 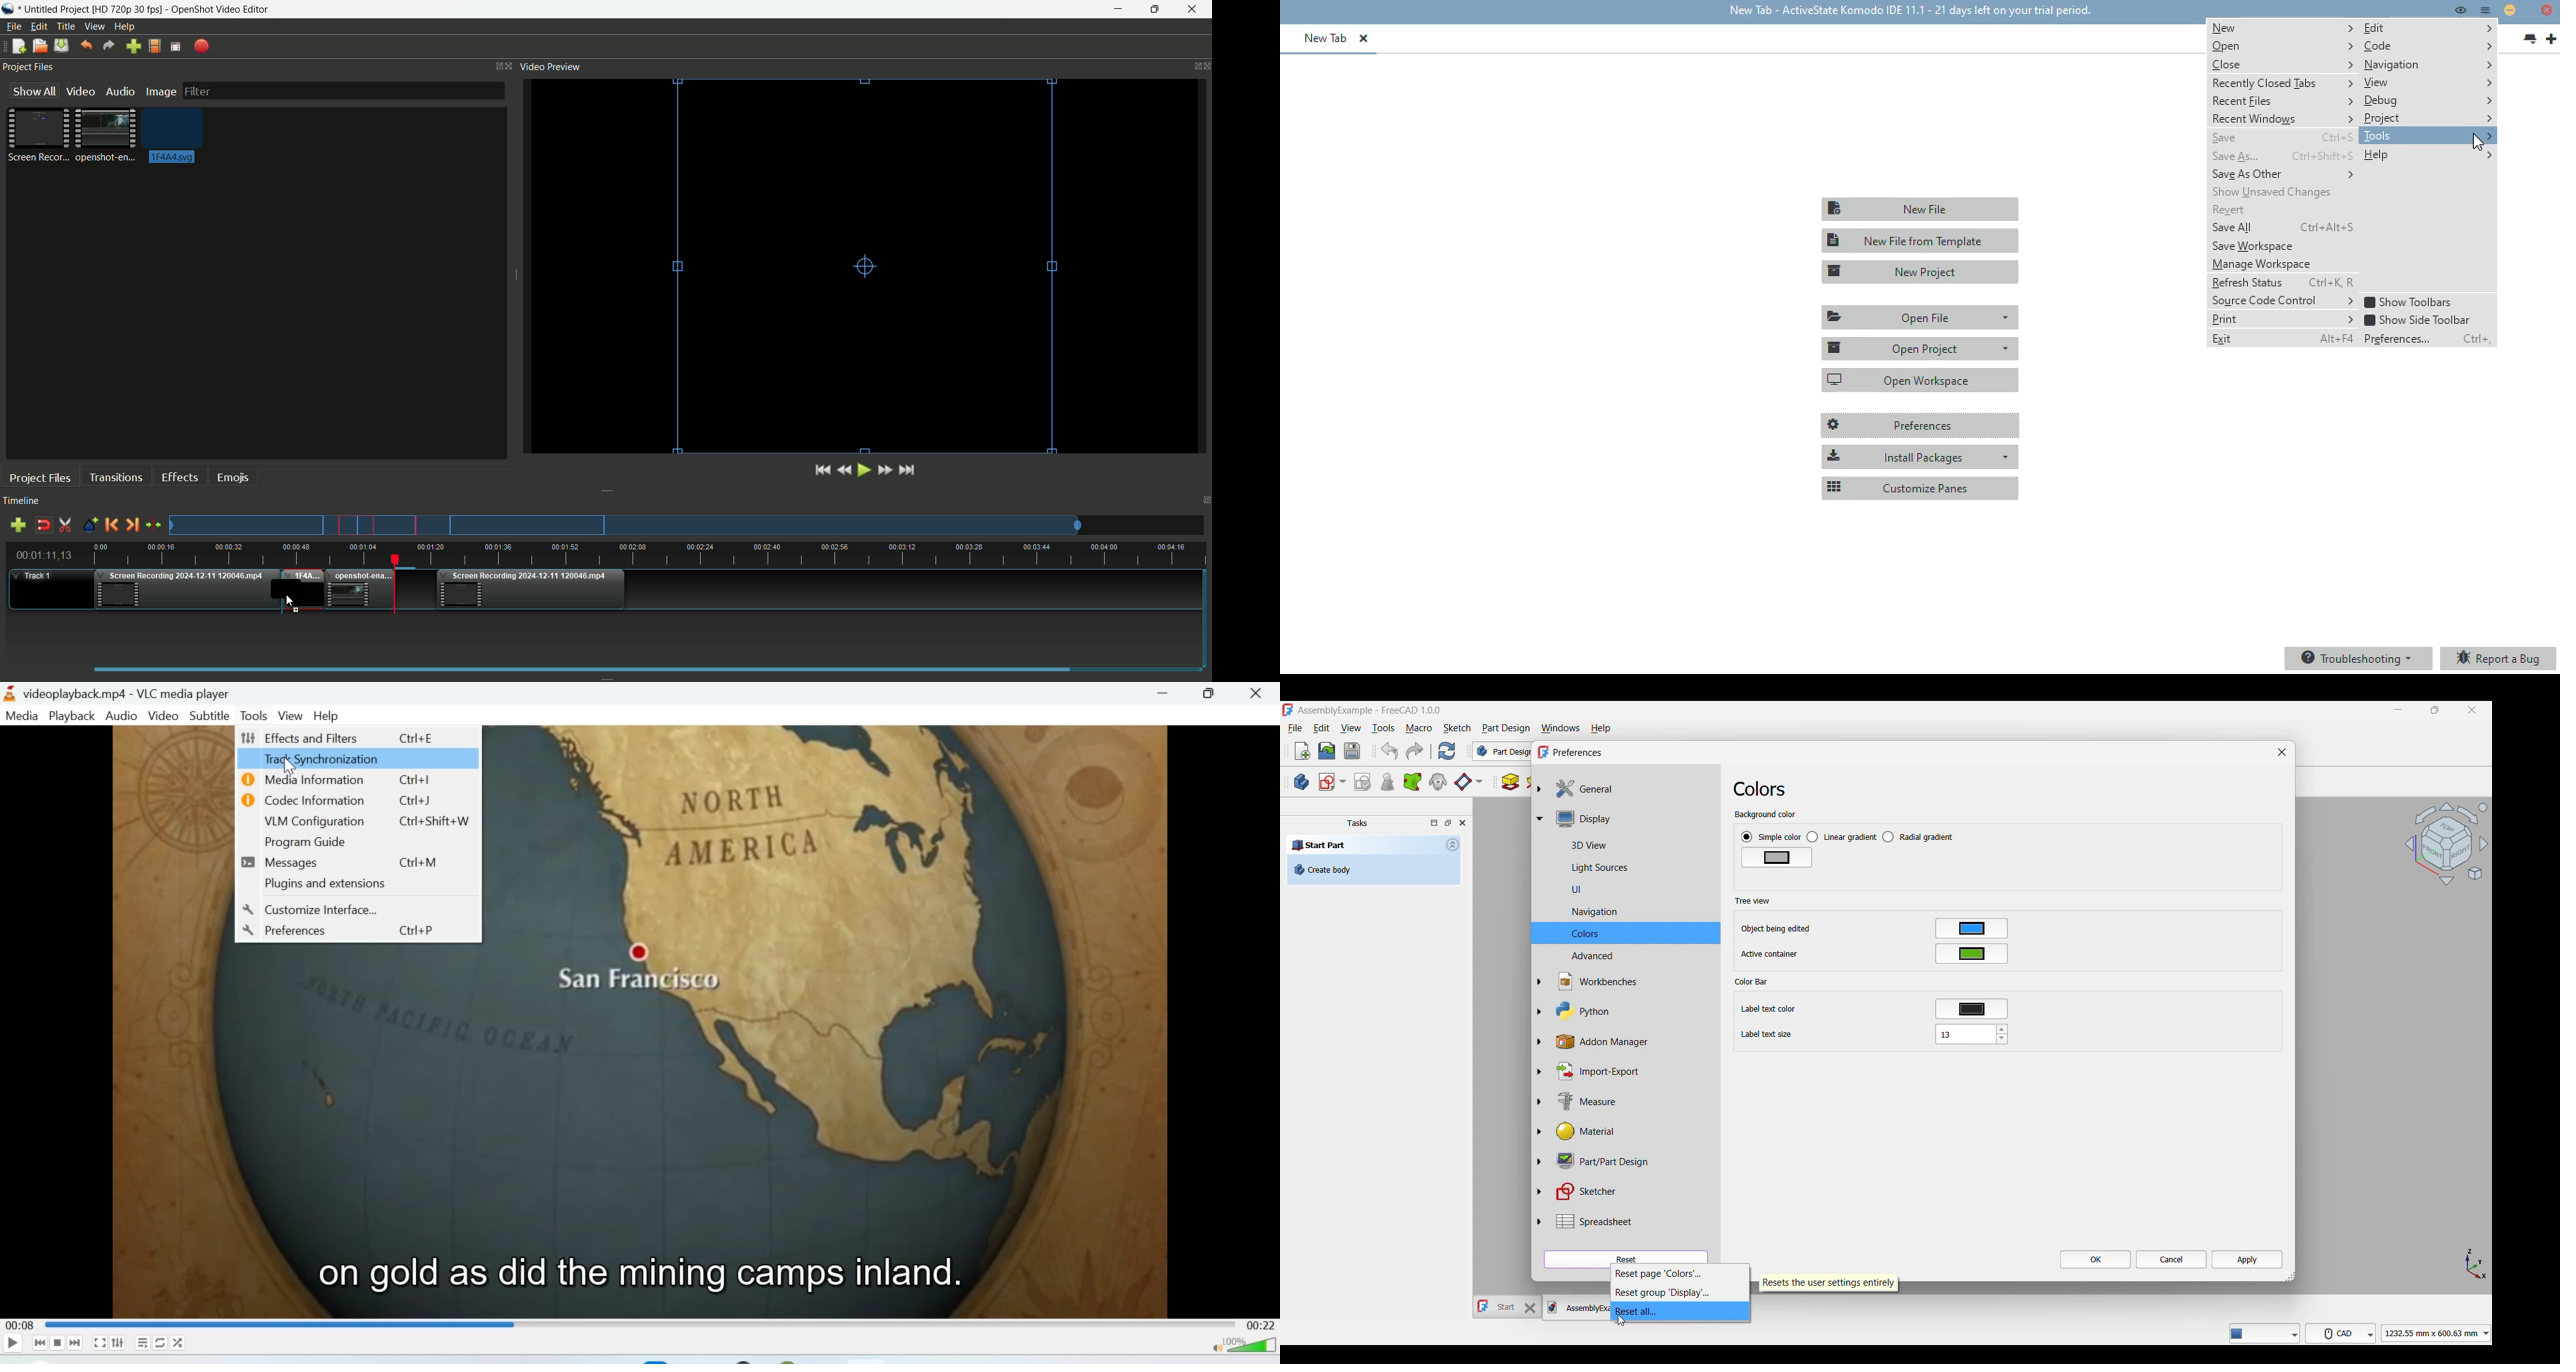 What do you see at coordinates (210, 715) in the screenshot?
I see `Subtitle` at bounding box center [210, 715].